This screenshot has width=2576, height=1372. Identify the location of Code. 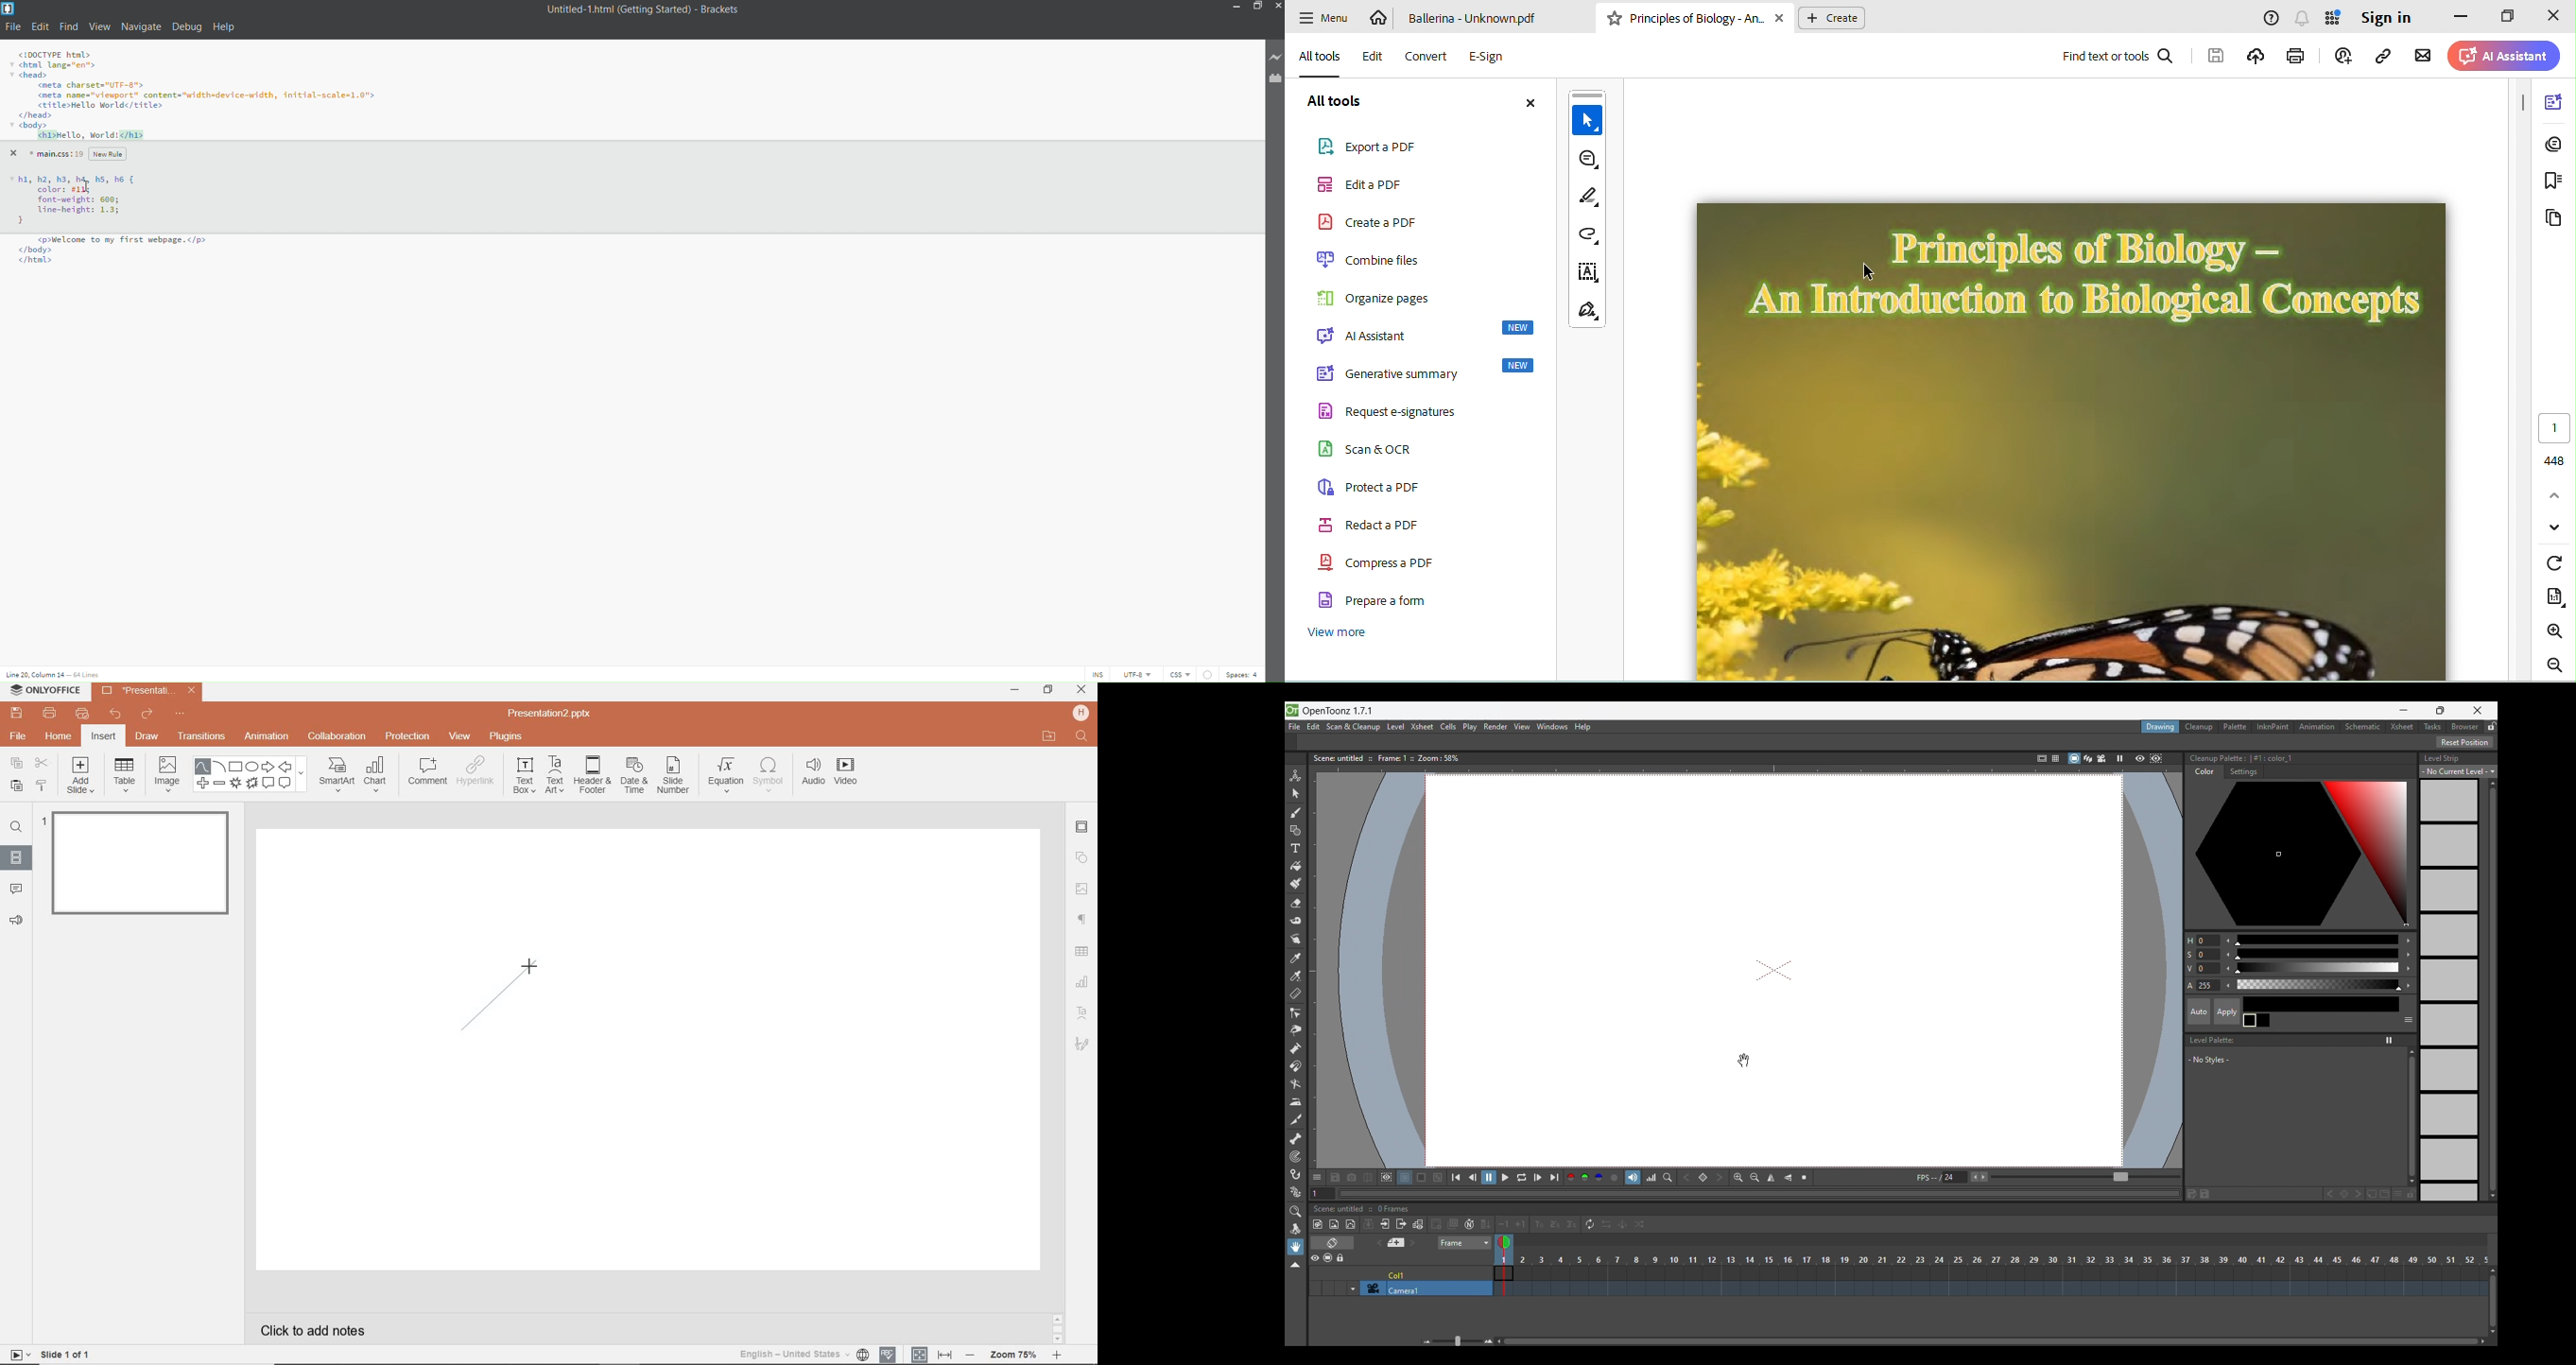
(120, 256).